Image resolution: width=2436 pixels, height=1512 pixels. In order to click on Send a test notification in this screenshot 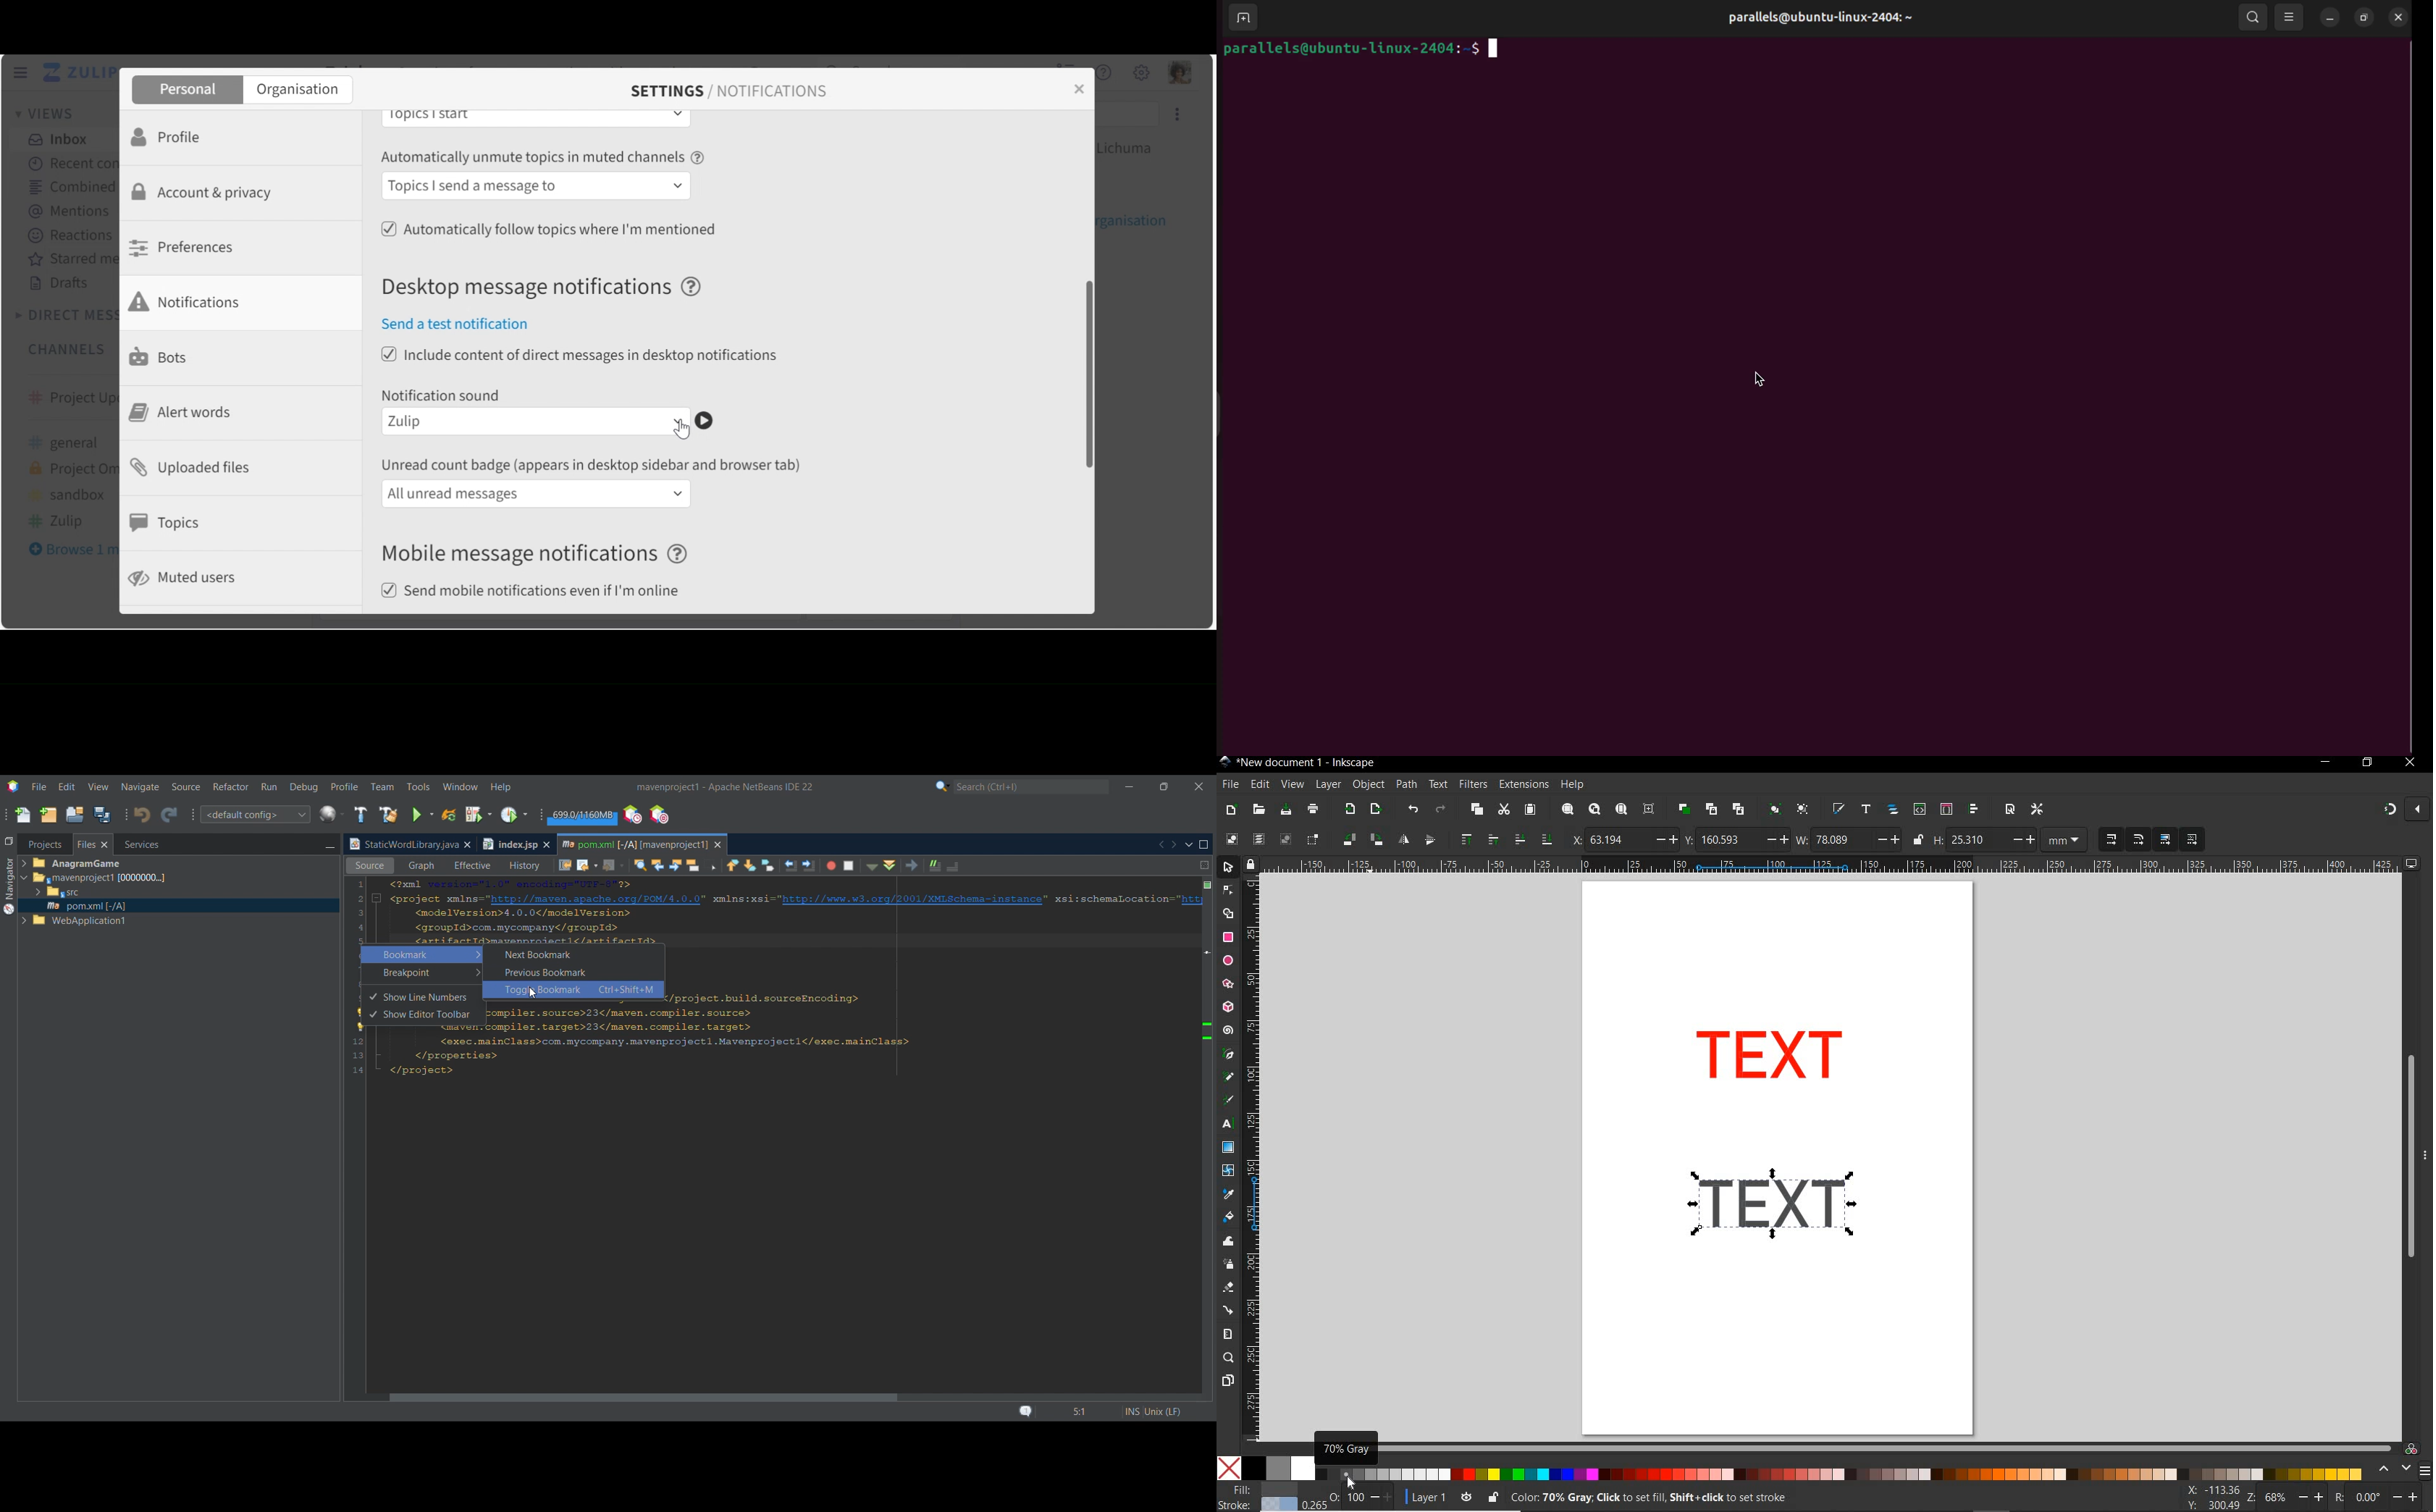, I will do `click(463, 325)`.